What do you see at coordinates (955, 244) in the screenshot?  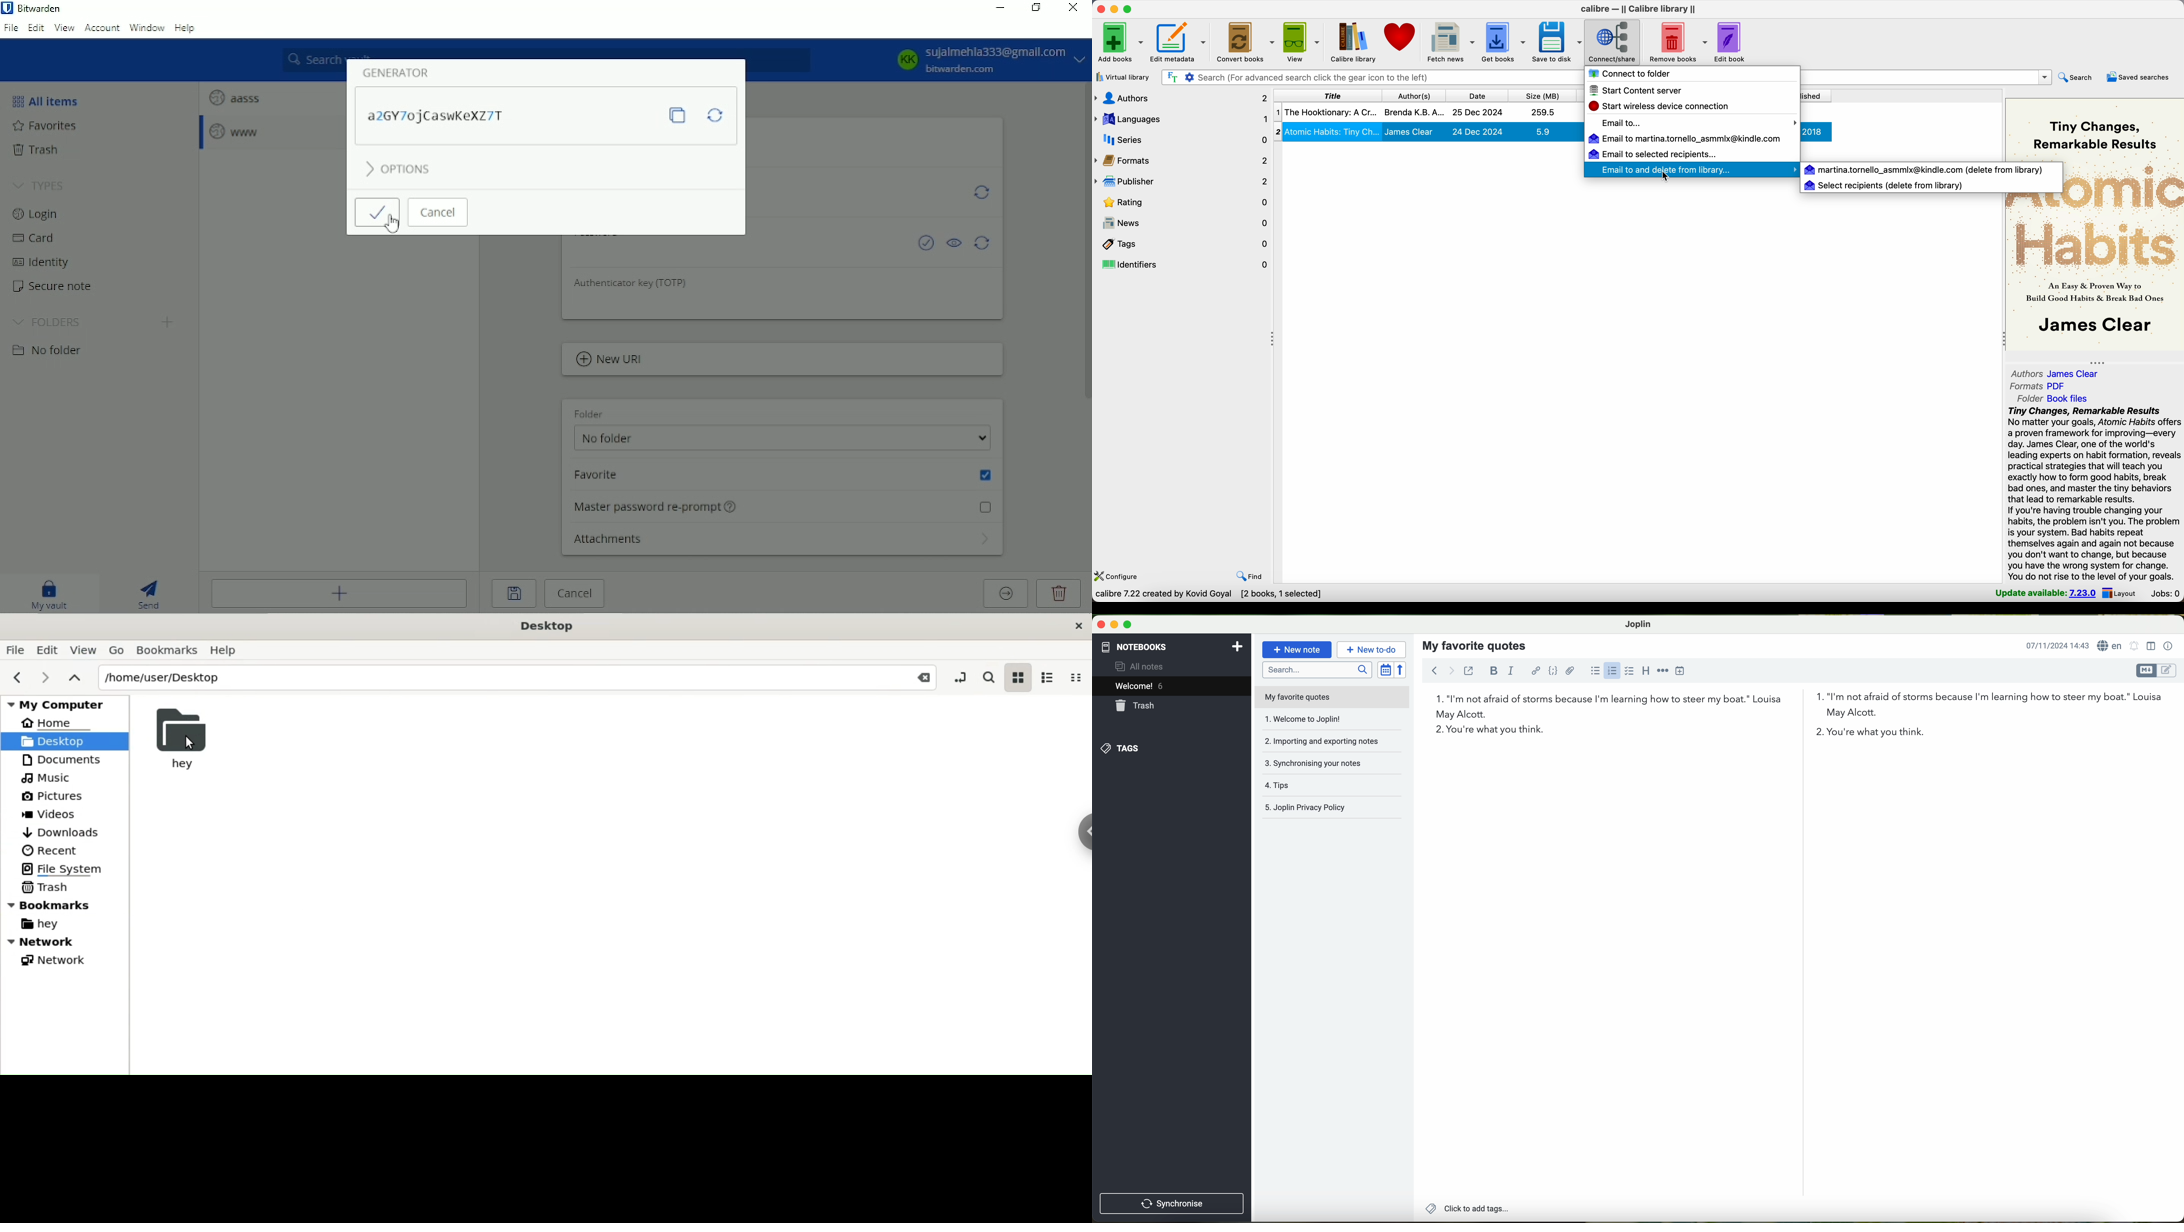 I see `Toggle visibility` at bounding box center [955, 244].